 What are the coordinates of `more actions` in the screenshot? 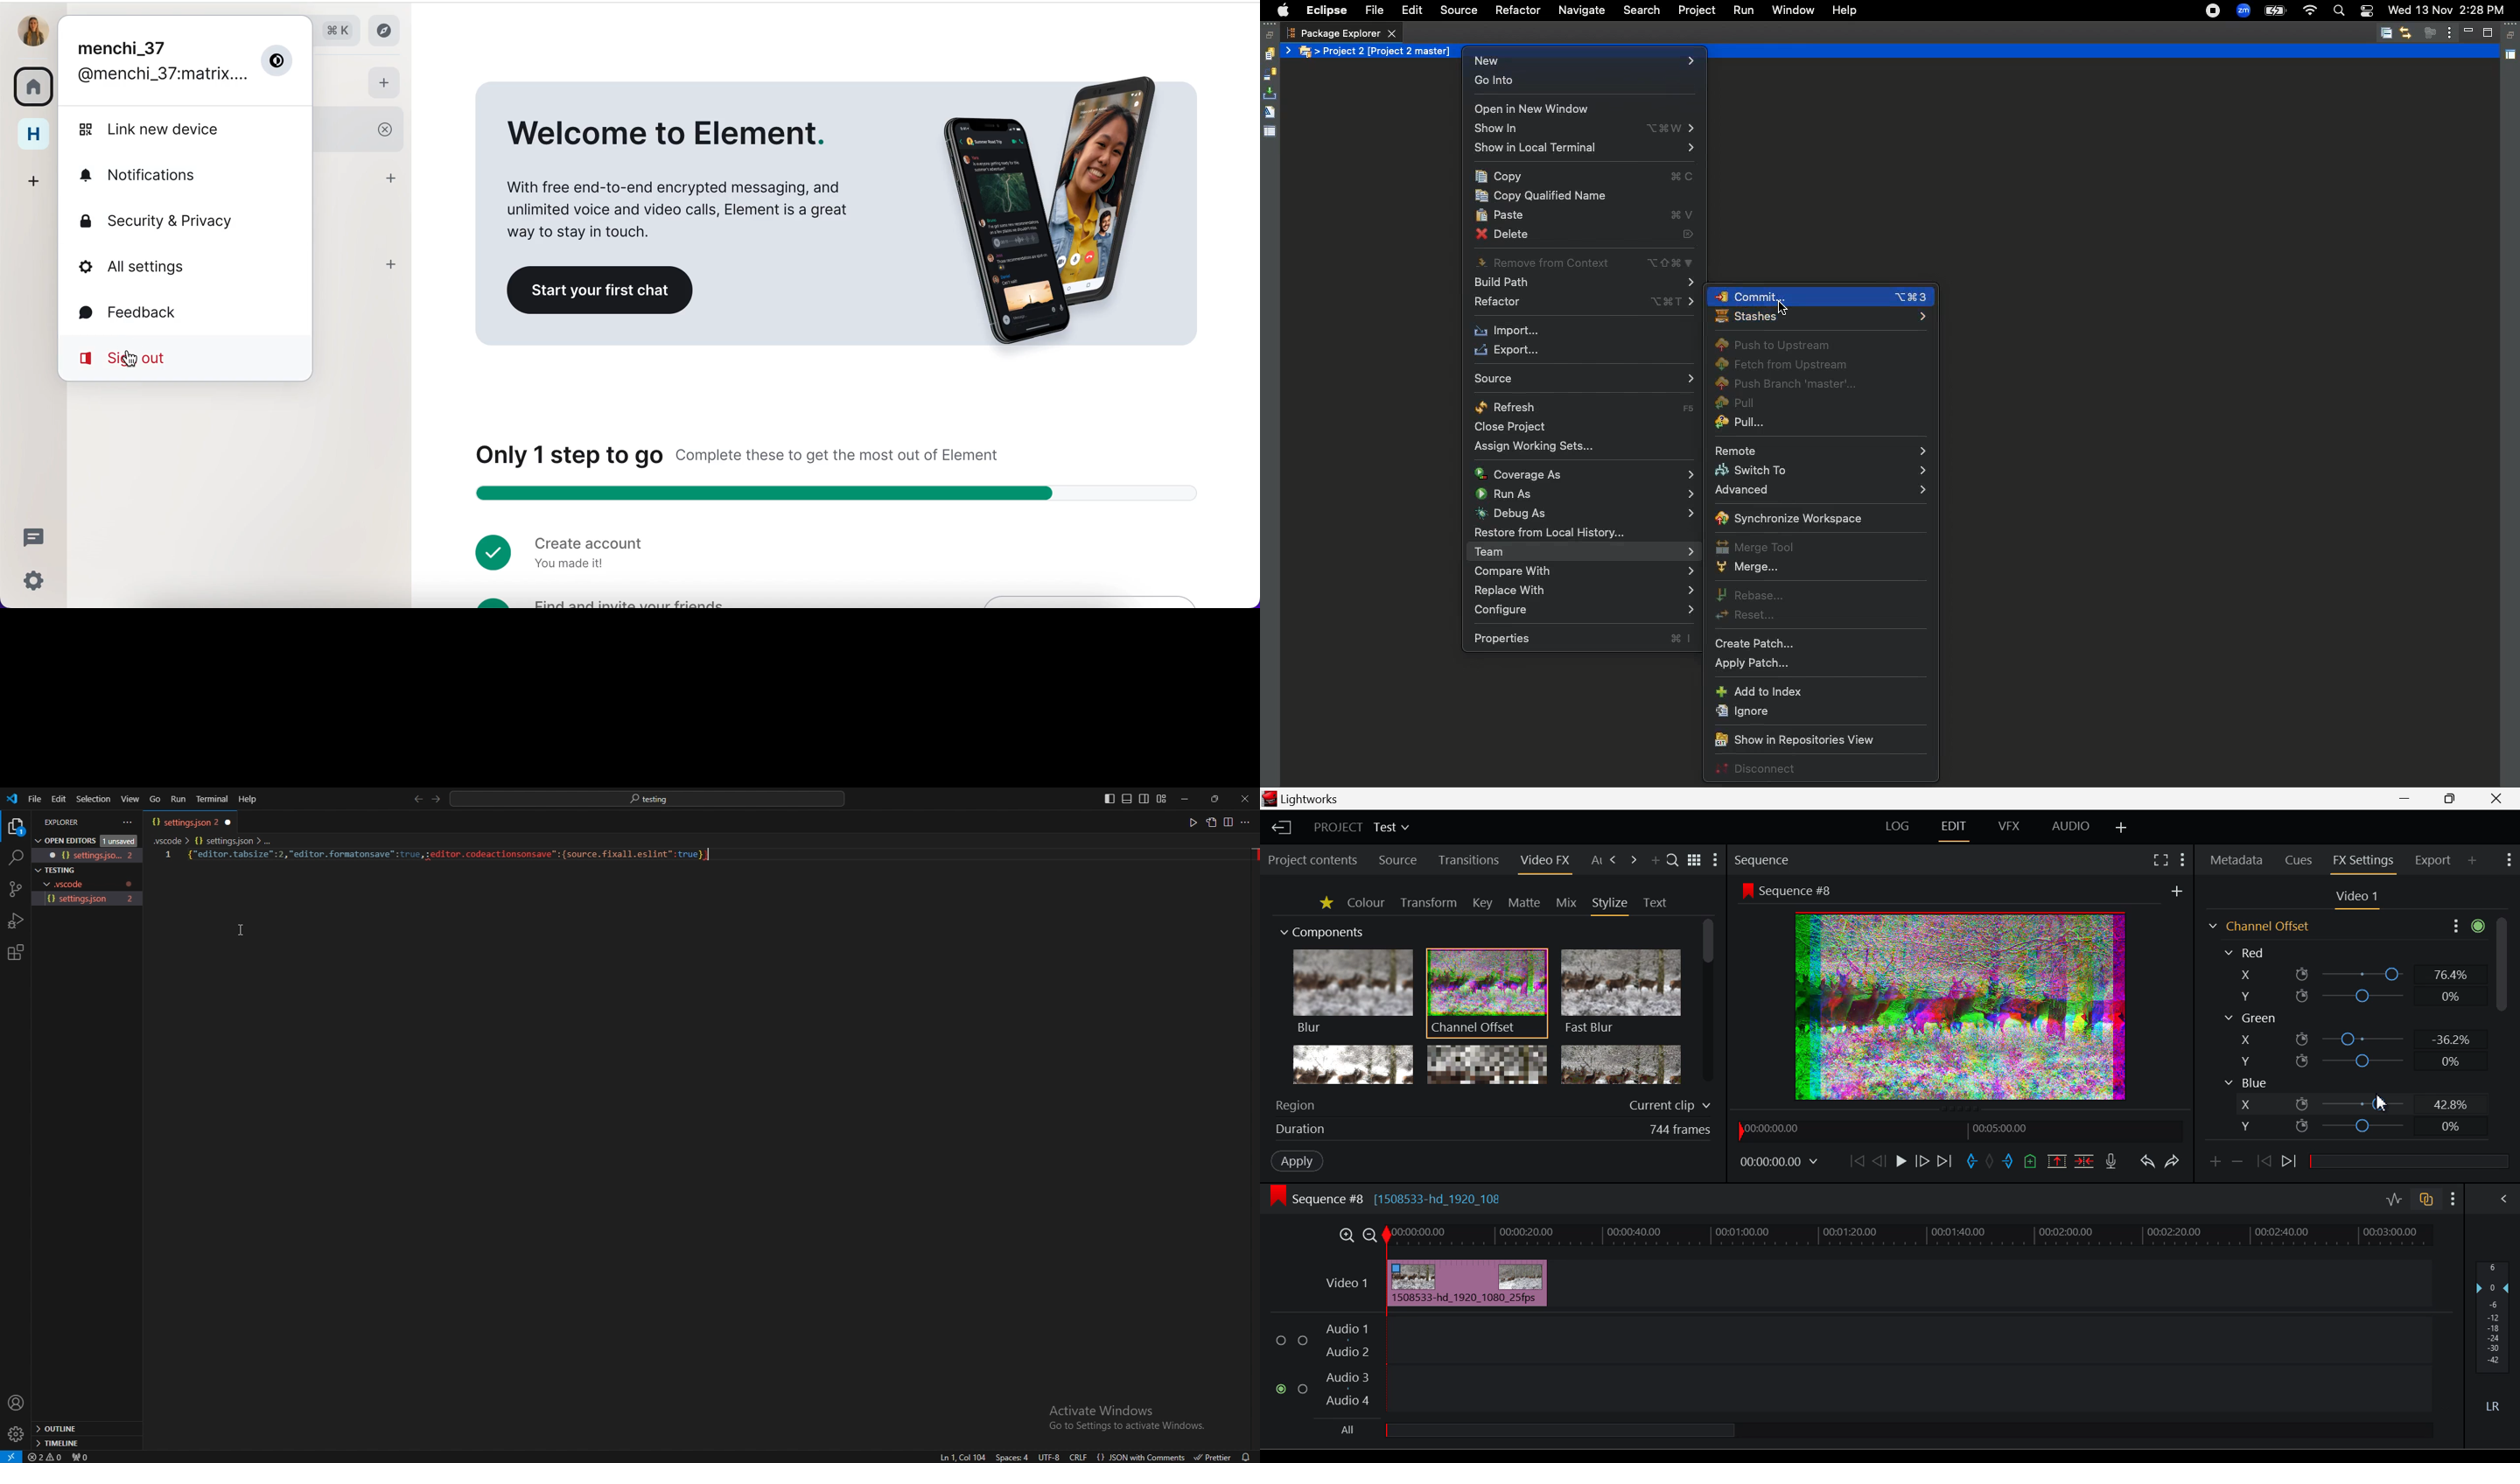 It's located at (1244, 823).